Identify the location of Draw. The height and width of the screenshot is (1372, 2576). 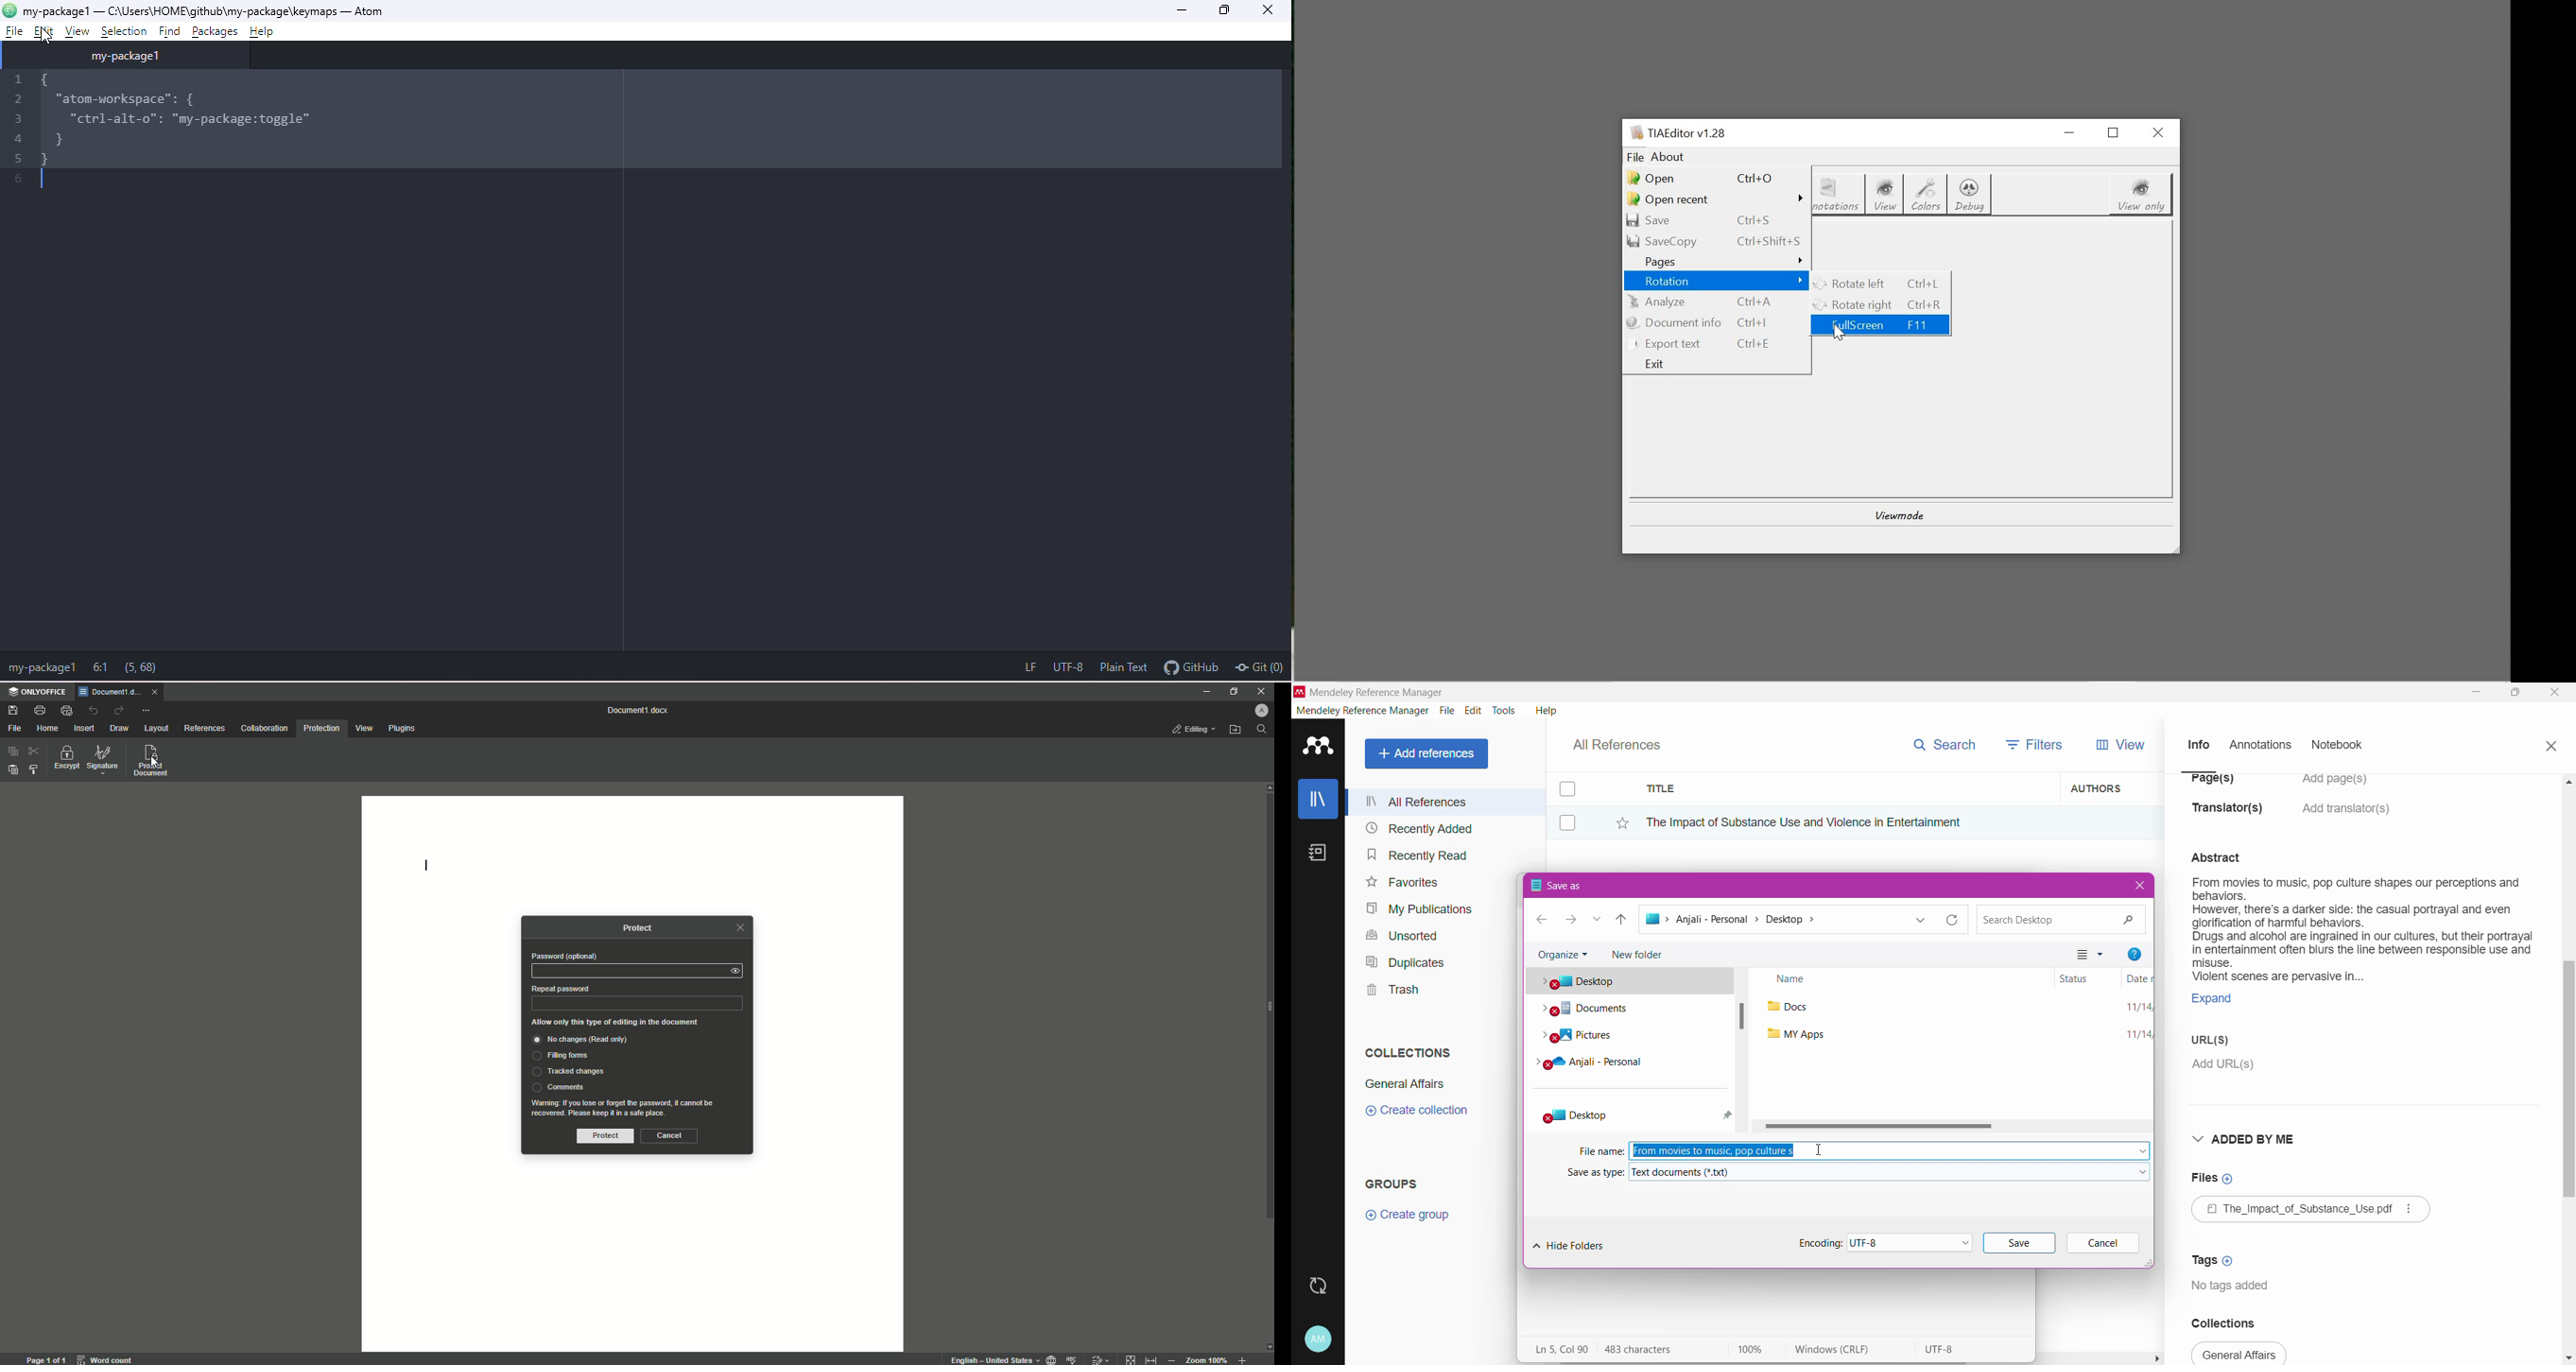
(121, 728).